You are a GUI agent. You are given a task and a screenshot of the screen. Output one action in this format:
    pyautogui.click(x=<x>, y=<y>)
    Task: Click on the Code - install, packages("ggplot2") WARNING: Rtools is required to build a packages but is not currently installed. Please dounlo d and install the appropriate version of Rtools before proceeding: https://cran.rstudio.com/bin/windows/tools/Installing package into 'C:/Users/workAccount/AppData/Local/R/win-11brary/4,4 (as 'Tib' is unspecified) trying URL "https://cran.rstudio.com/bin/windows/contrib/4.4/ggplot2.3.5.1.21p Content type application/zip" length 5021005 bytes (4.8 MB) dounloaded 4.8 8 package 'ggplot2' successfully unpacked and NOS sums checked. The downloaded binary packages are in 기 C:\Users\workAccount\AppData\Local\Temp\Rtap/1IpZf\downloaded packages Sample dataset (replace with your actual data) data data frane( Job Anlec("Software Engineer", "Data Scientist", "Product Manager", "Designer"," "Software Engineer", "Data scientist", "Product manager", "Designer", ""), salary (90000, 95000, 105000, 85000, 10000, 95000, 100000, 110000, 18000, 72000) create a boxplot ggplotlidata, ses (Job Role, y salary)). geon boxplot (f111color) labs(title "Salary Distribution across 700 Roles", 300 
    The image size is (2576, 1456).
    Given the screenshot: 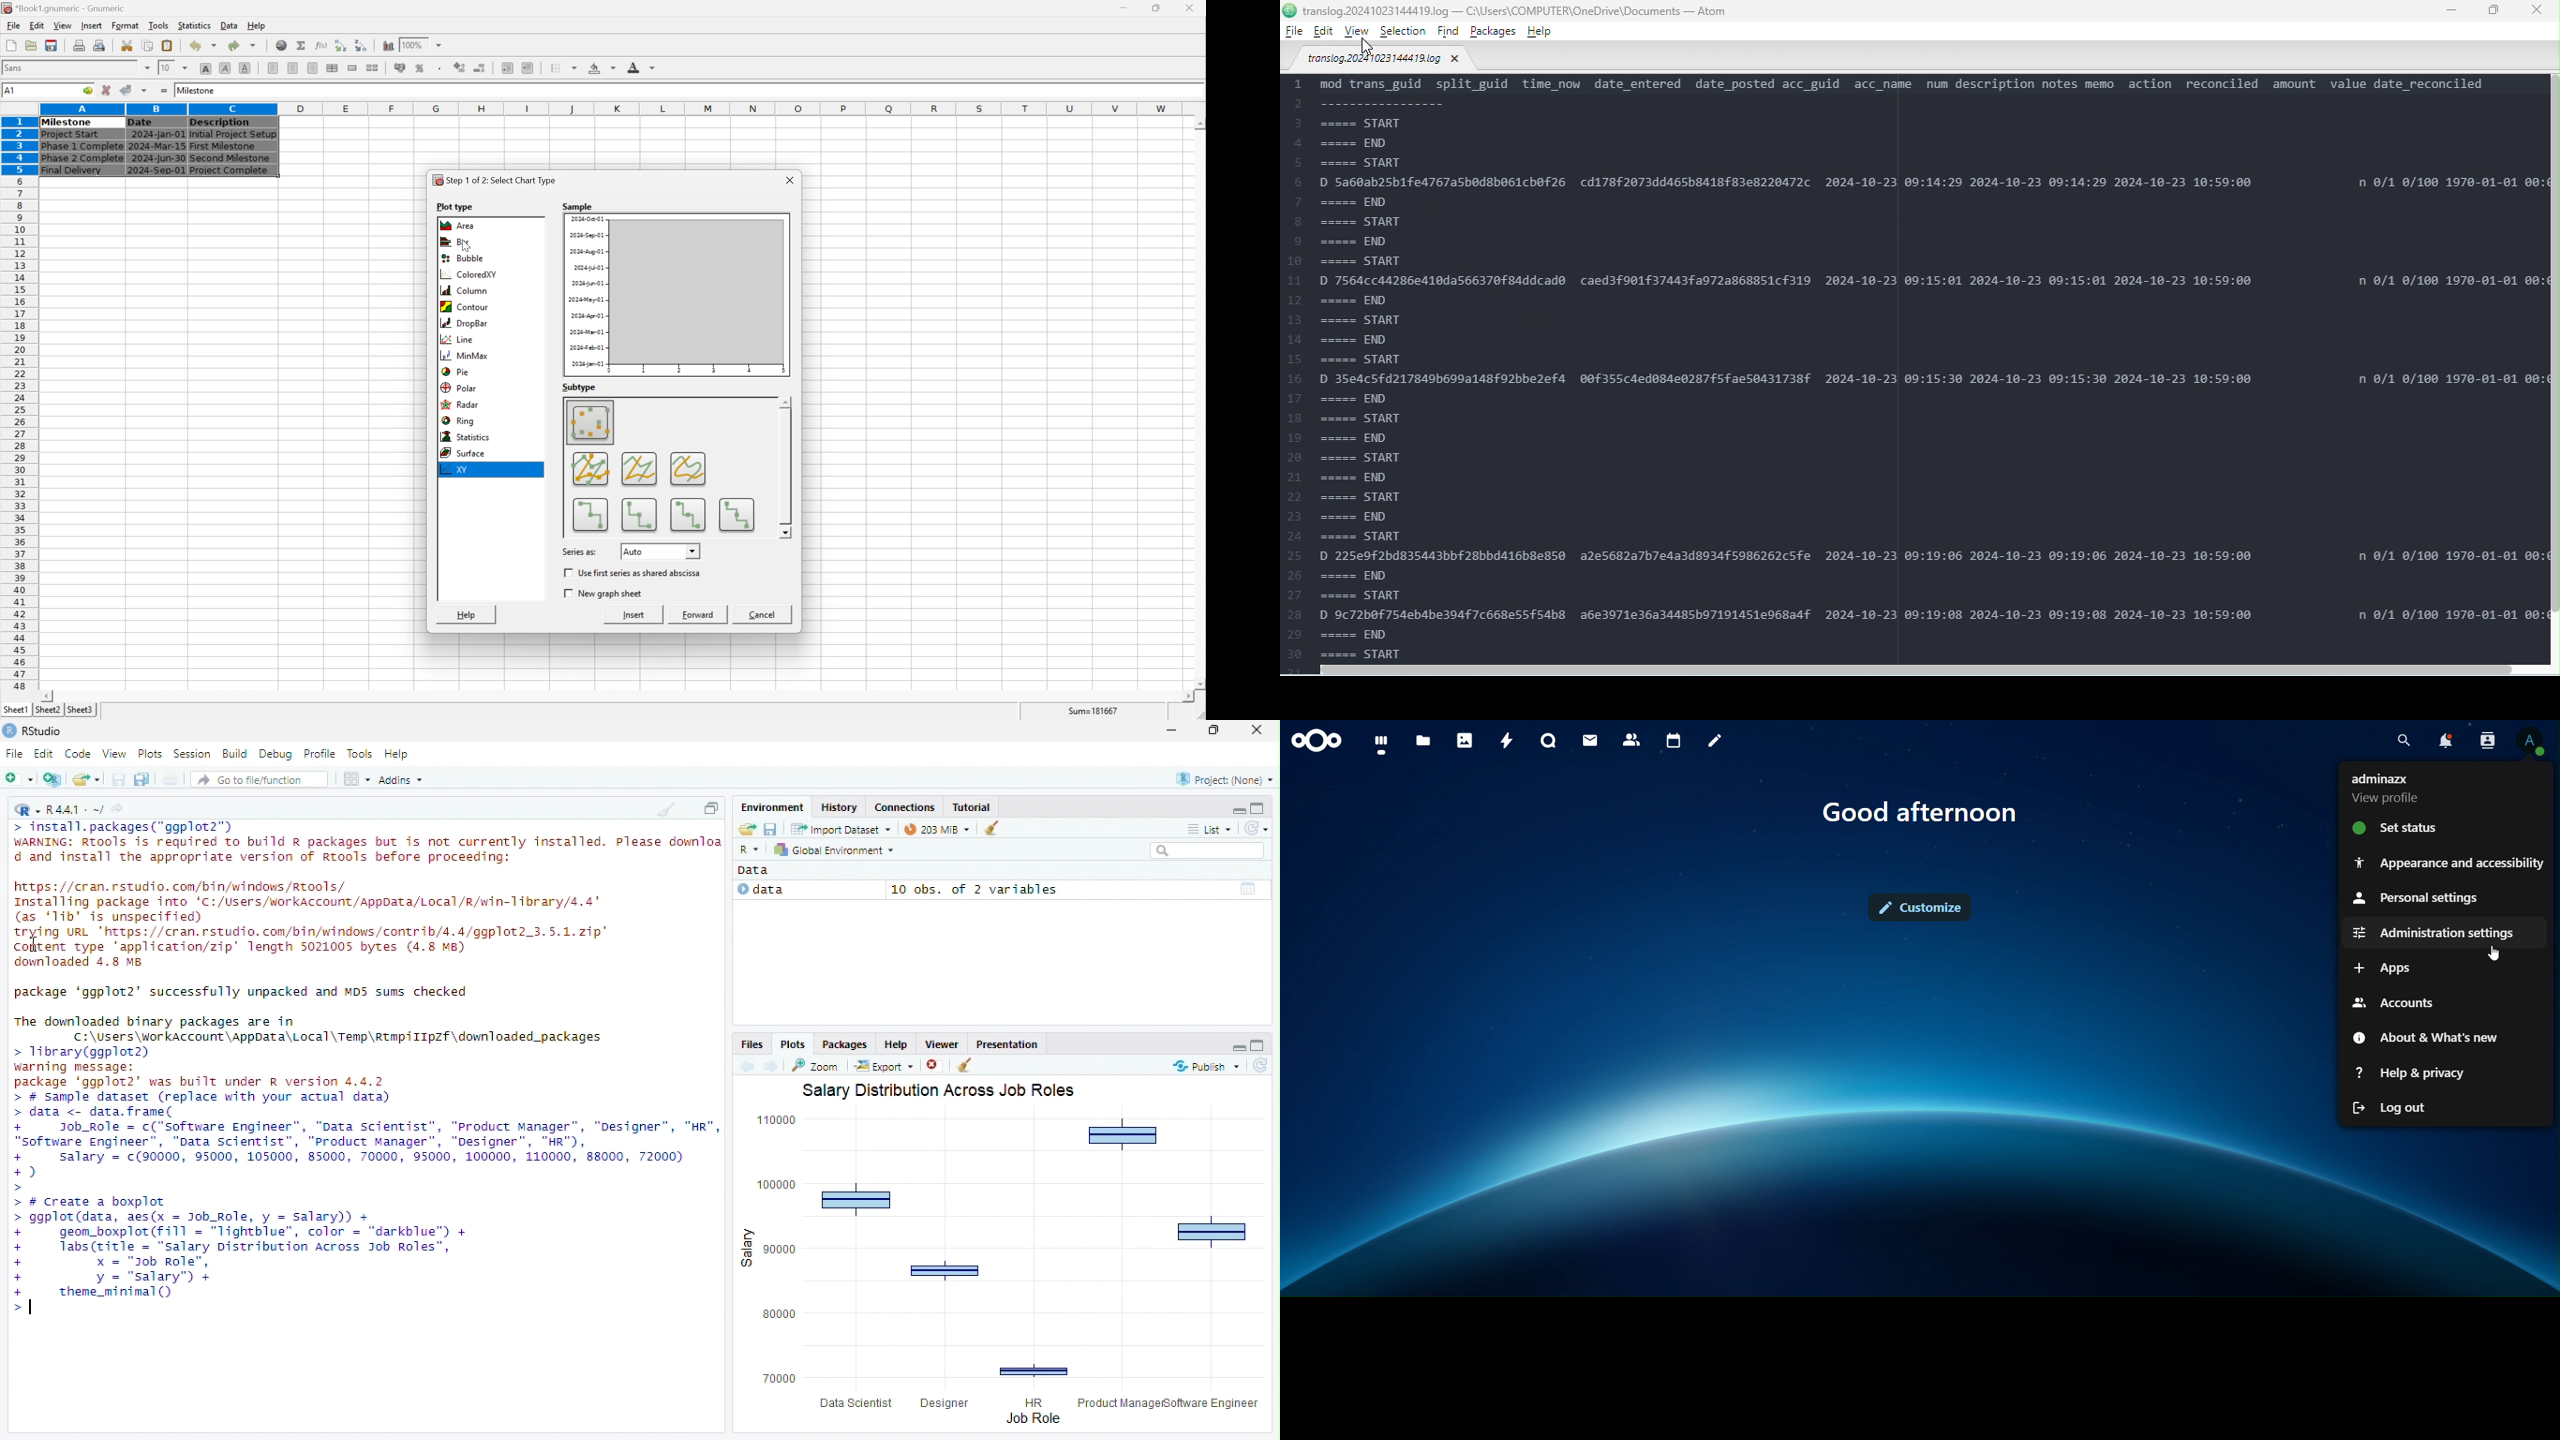 What is the action you would take?
    pyautogui.click(x=365, y=1066)
    